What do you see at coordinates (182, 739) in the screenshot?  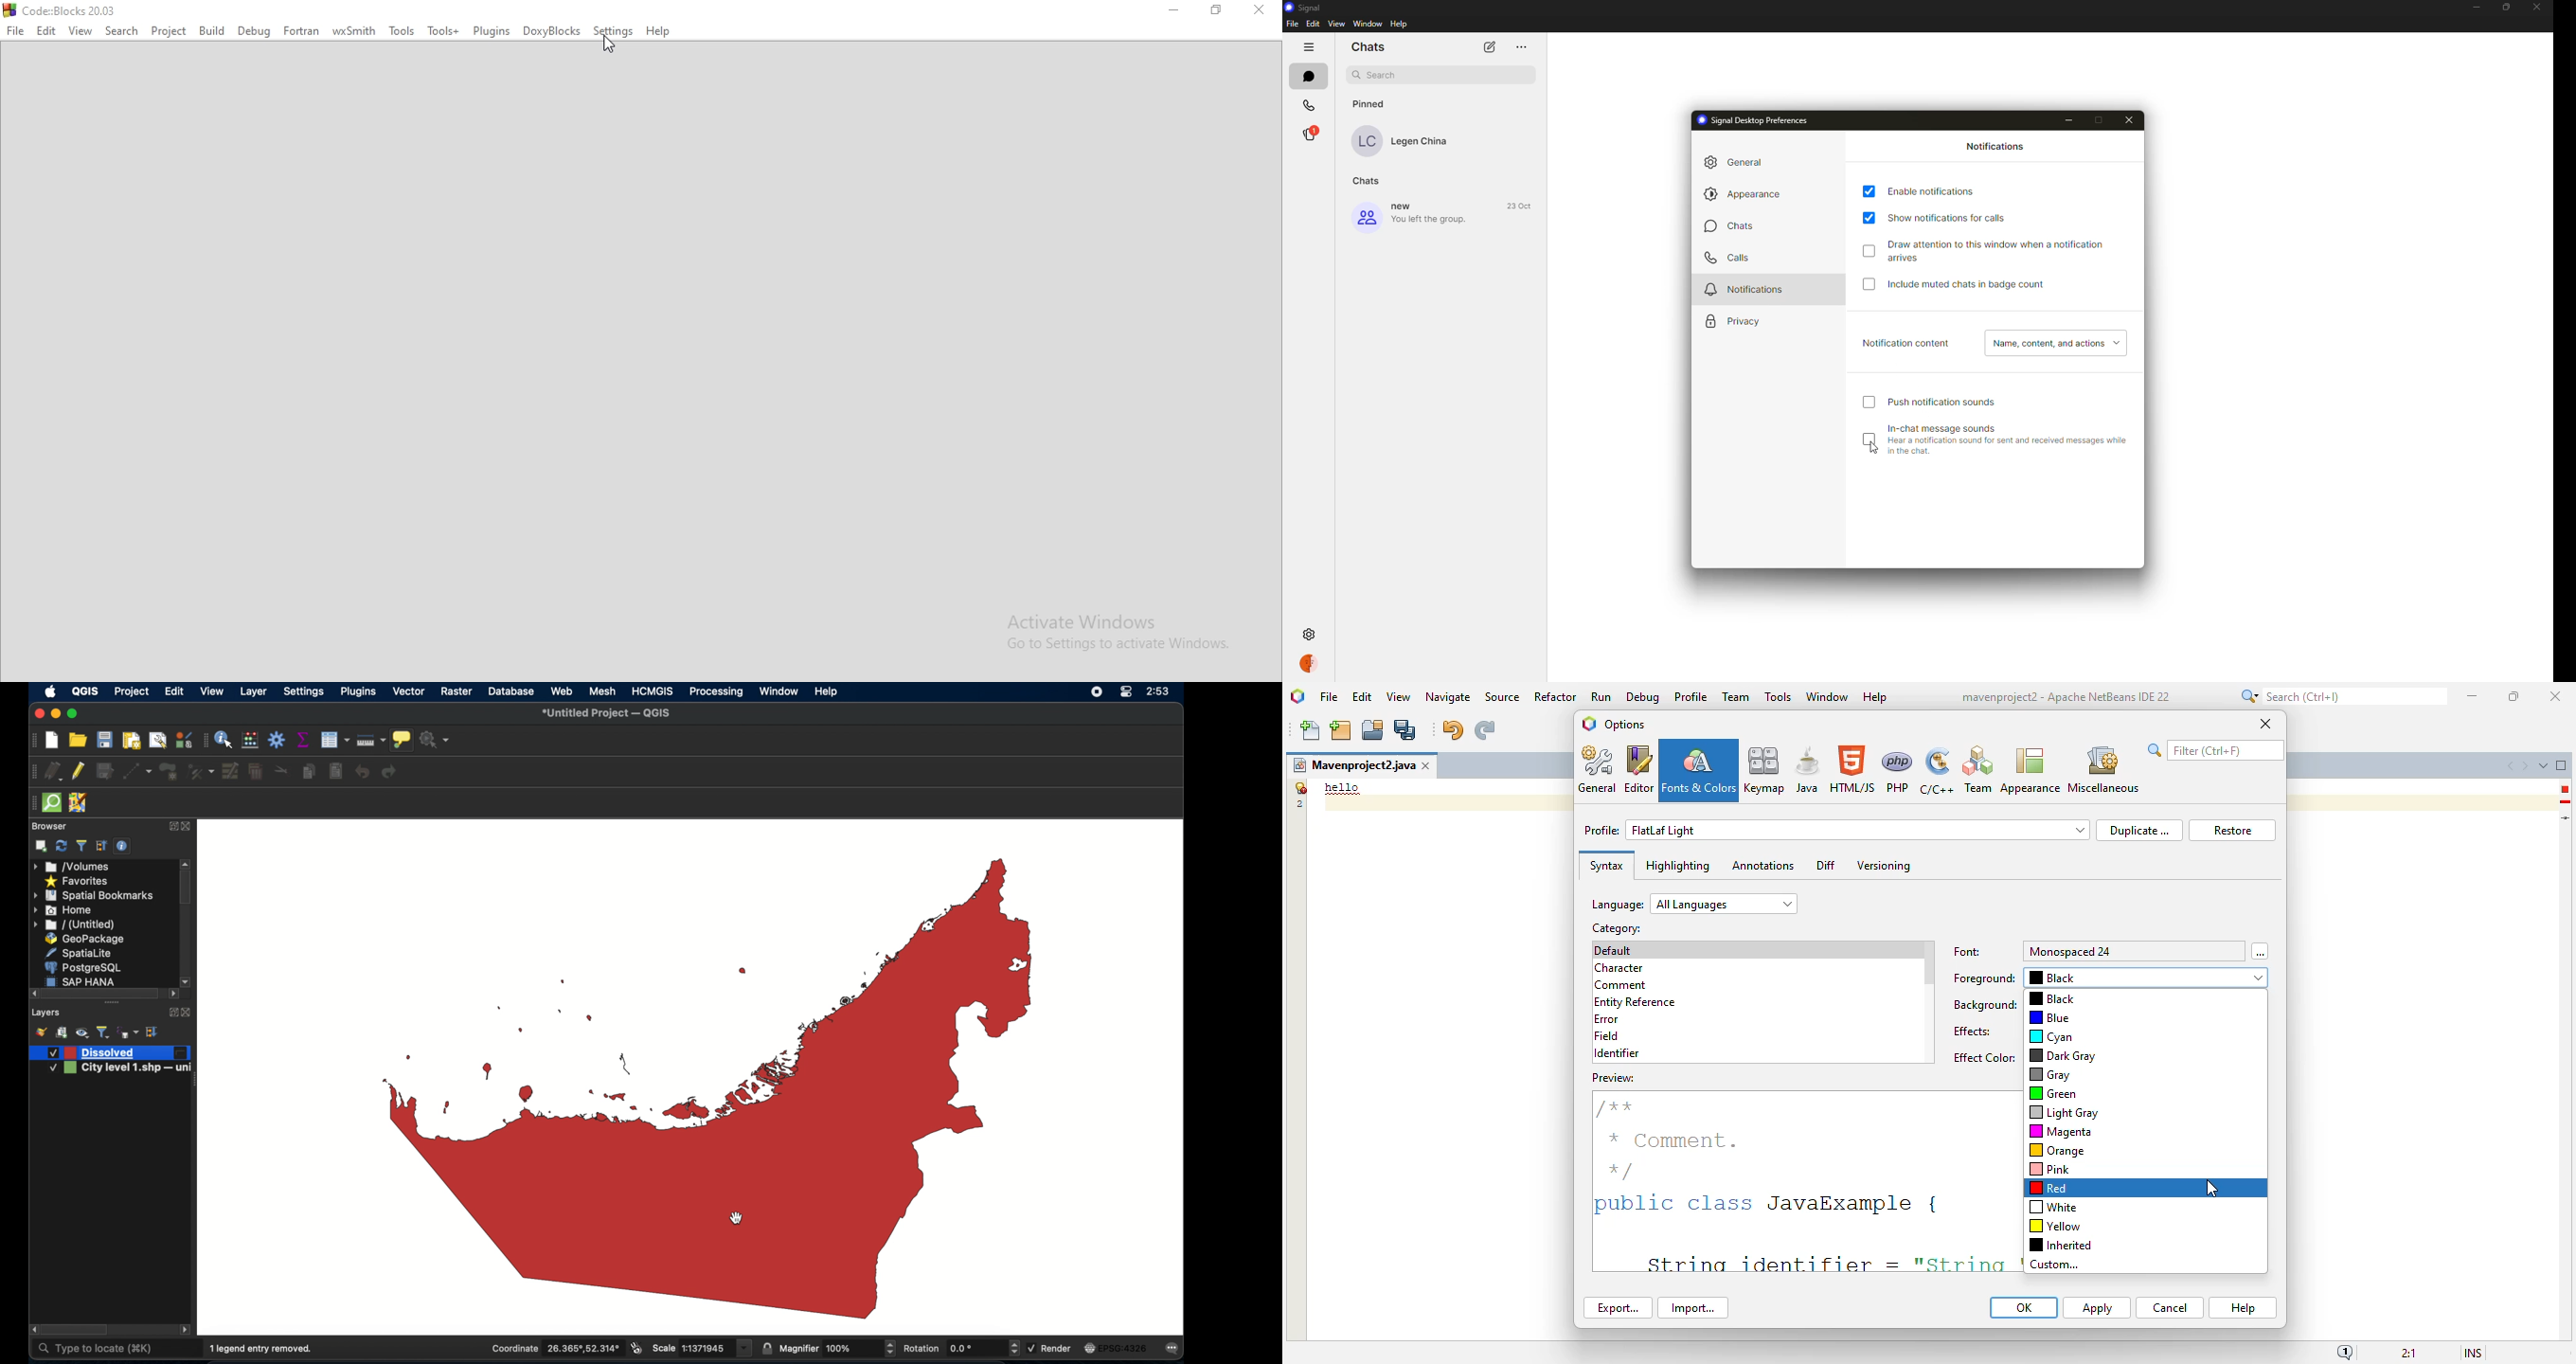 I see `style manager` at bounding box center [182, 739].